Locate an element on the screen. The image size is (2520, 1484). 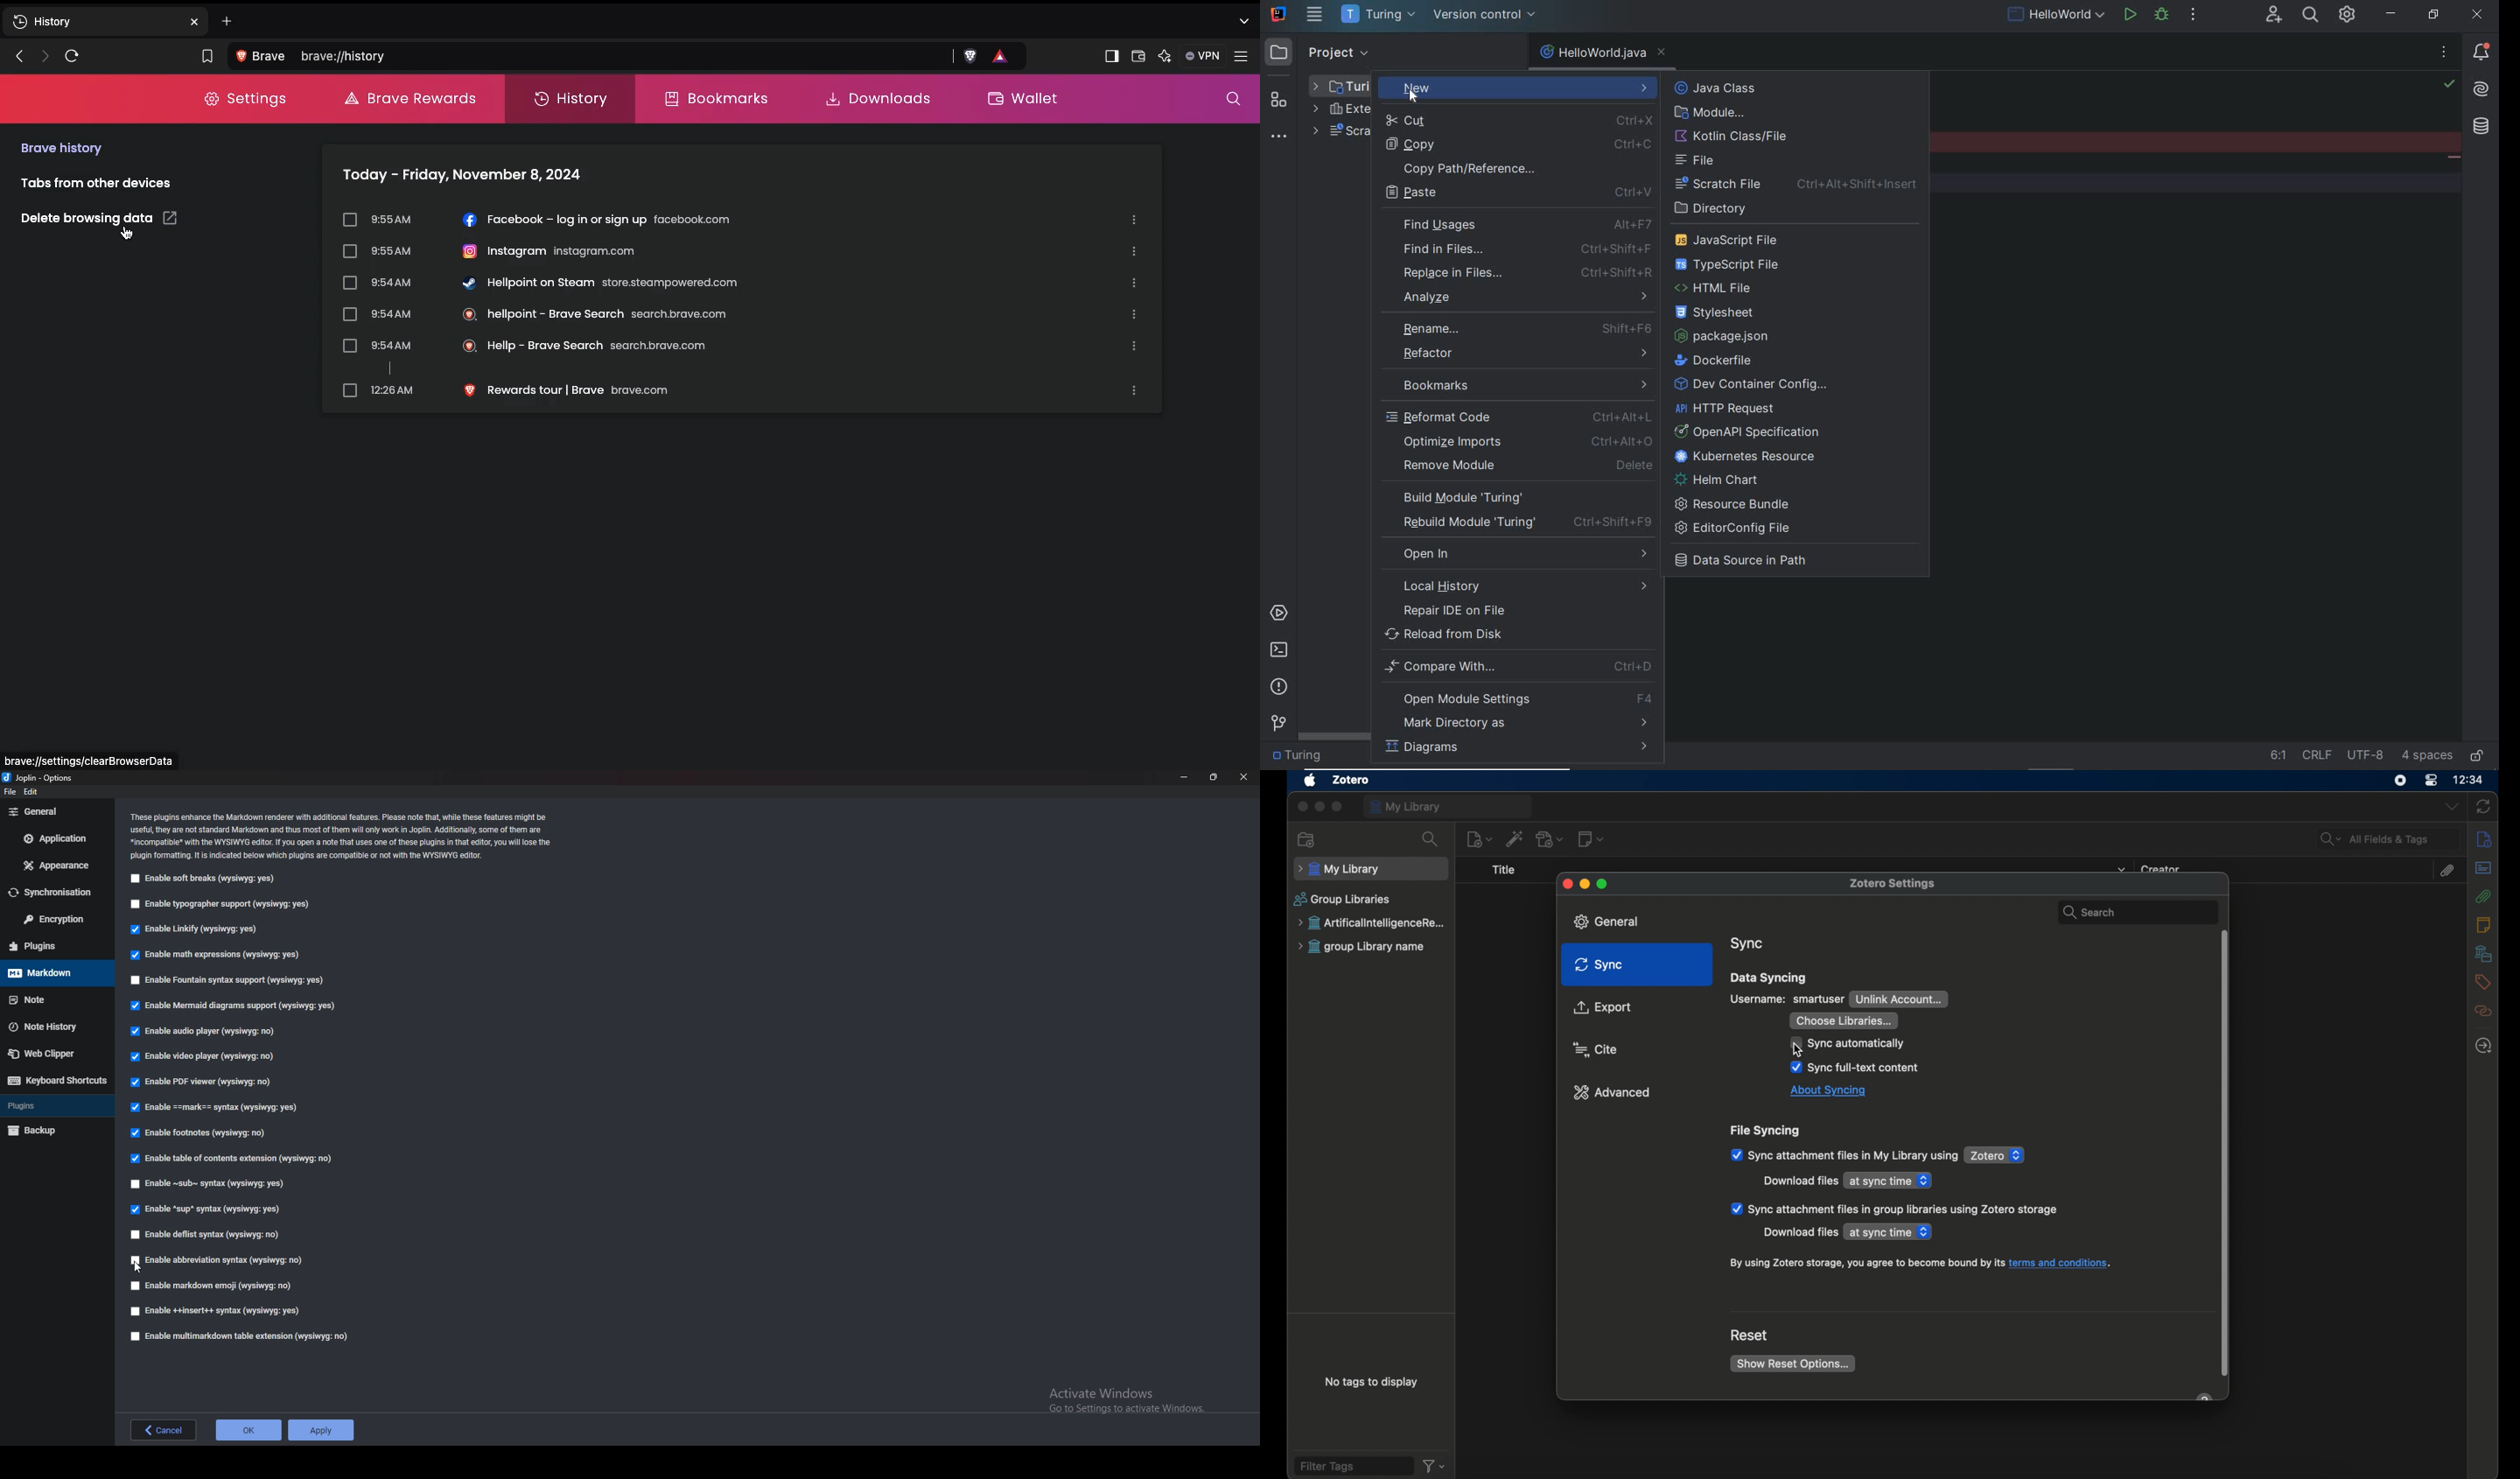
resize is located at coordinates (1213, 777).